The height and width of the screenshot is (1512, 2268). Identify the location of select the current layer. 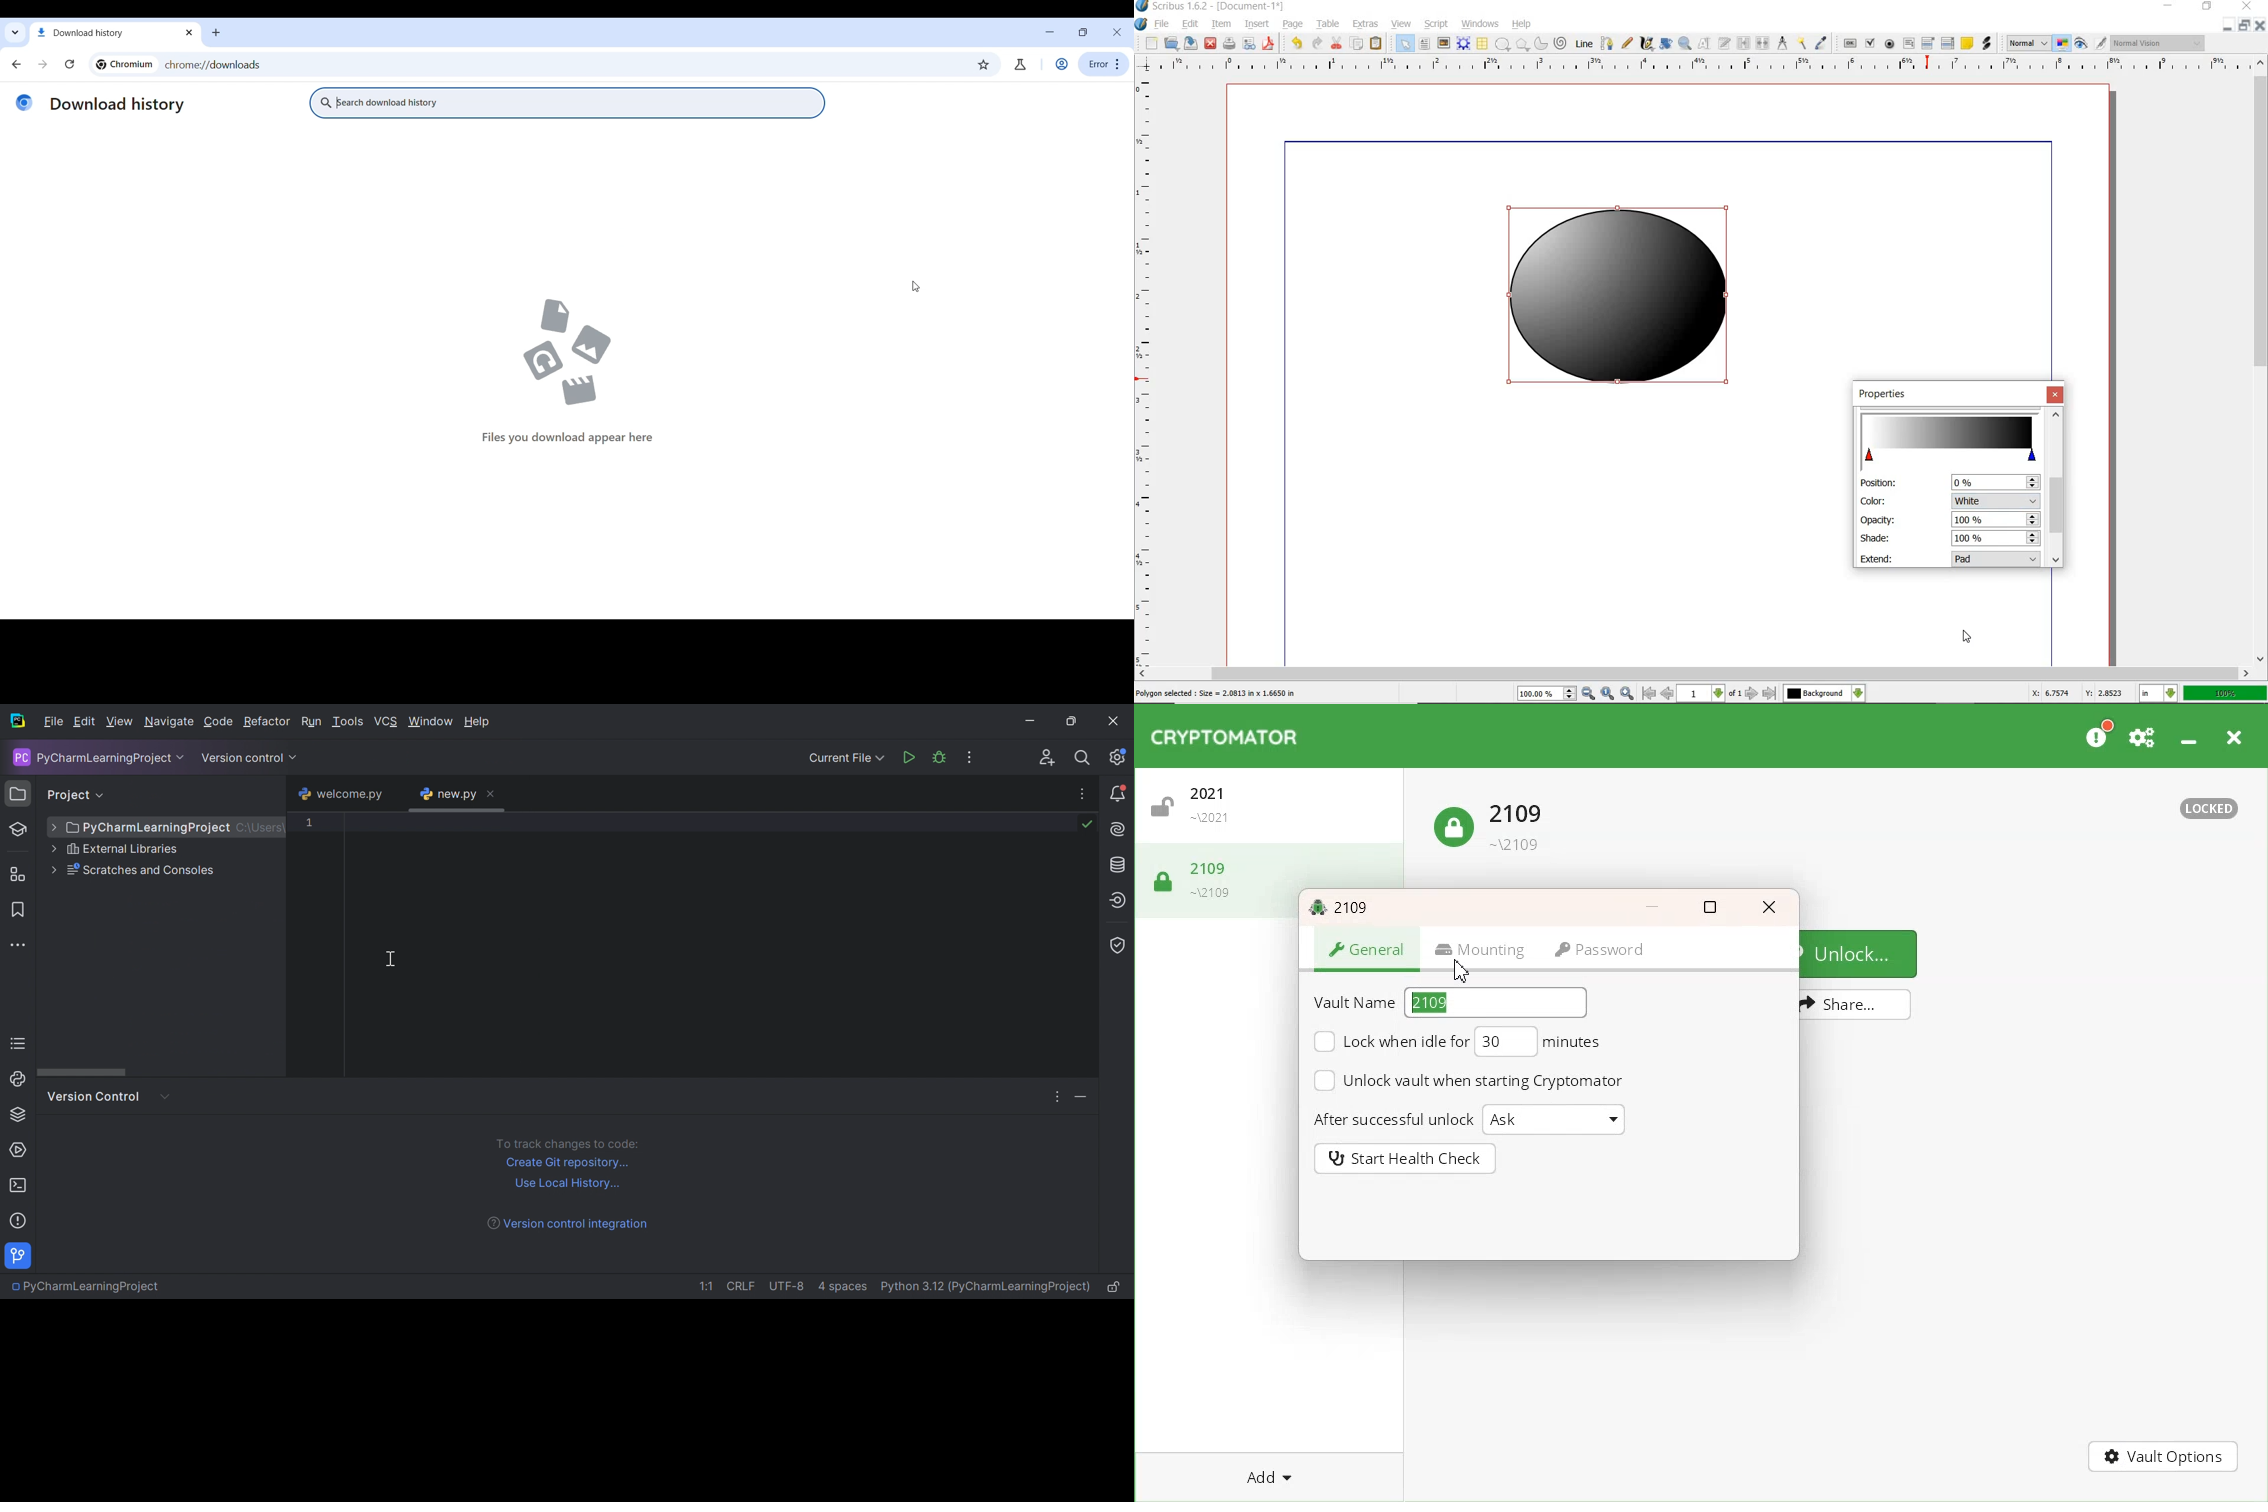
(1858, 694).